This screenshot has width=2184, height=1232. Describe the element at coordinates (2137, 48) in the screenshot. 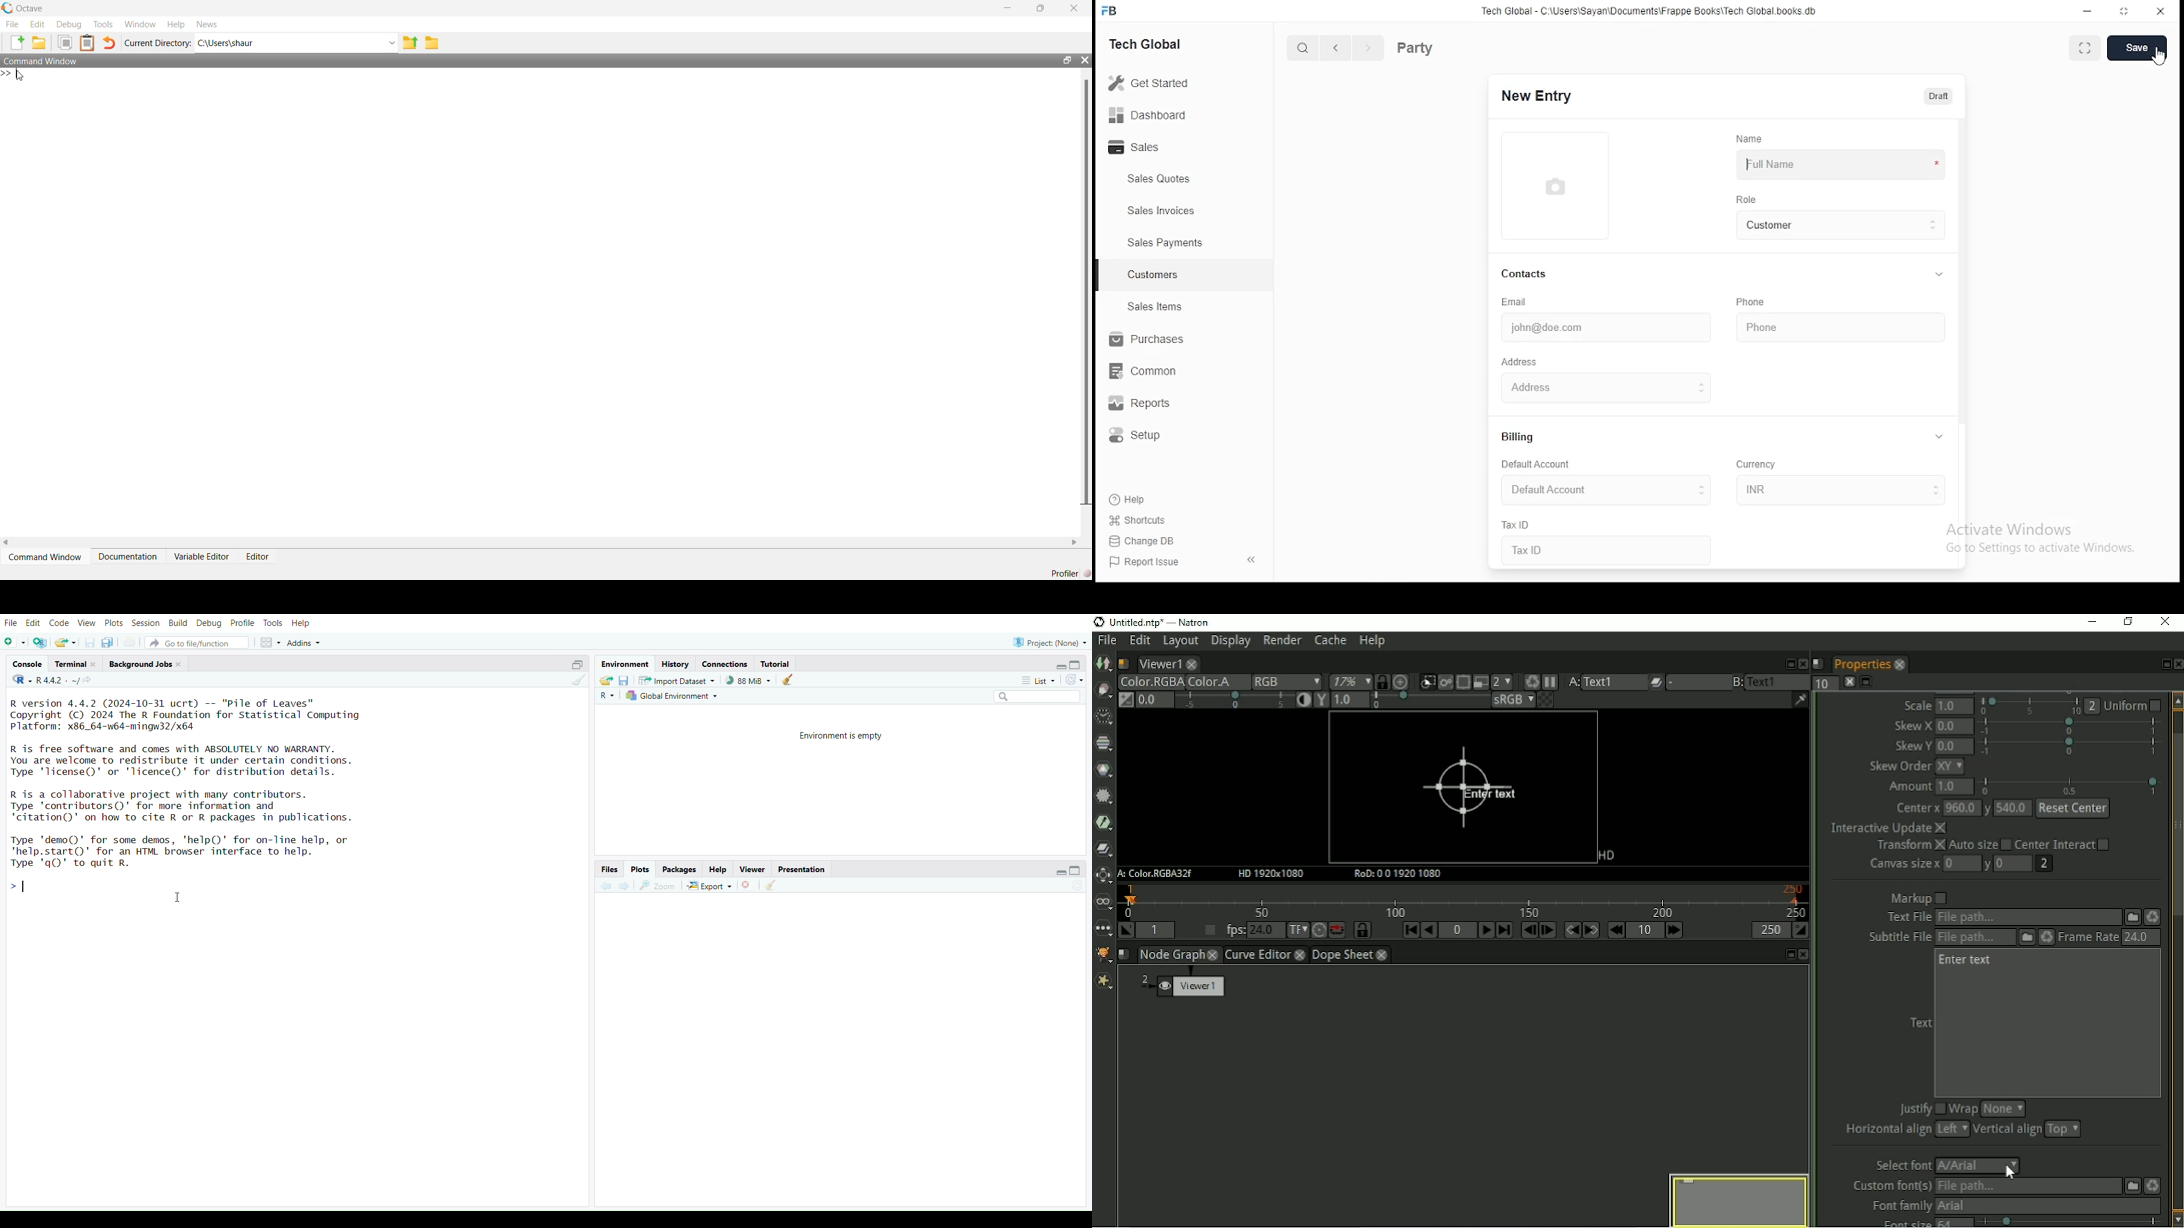

I see `save` at that location.